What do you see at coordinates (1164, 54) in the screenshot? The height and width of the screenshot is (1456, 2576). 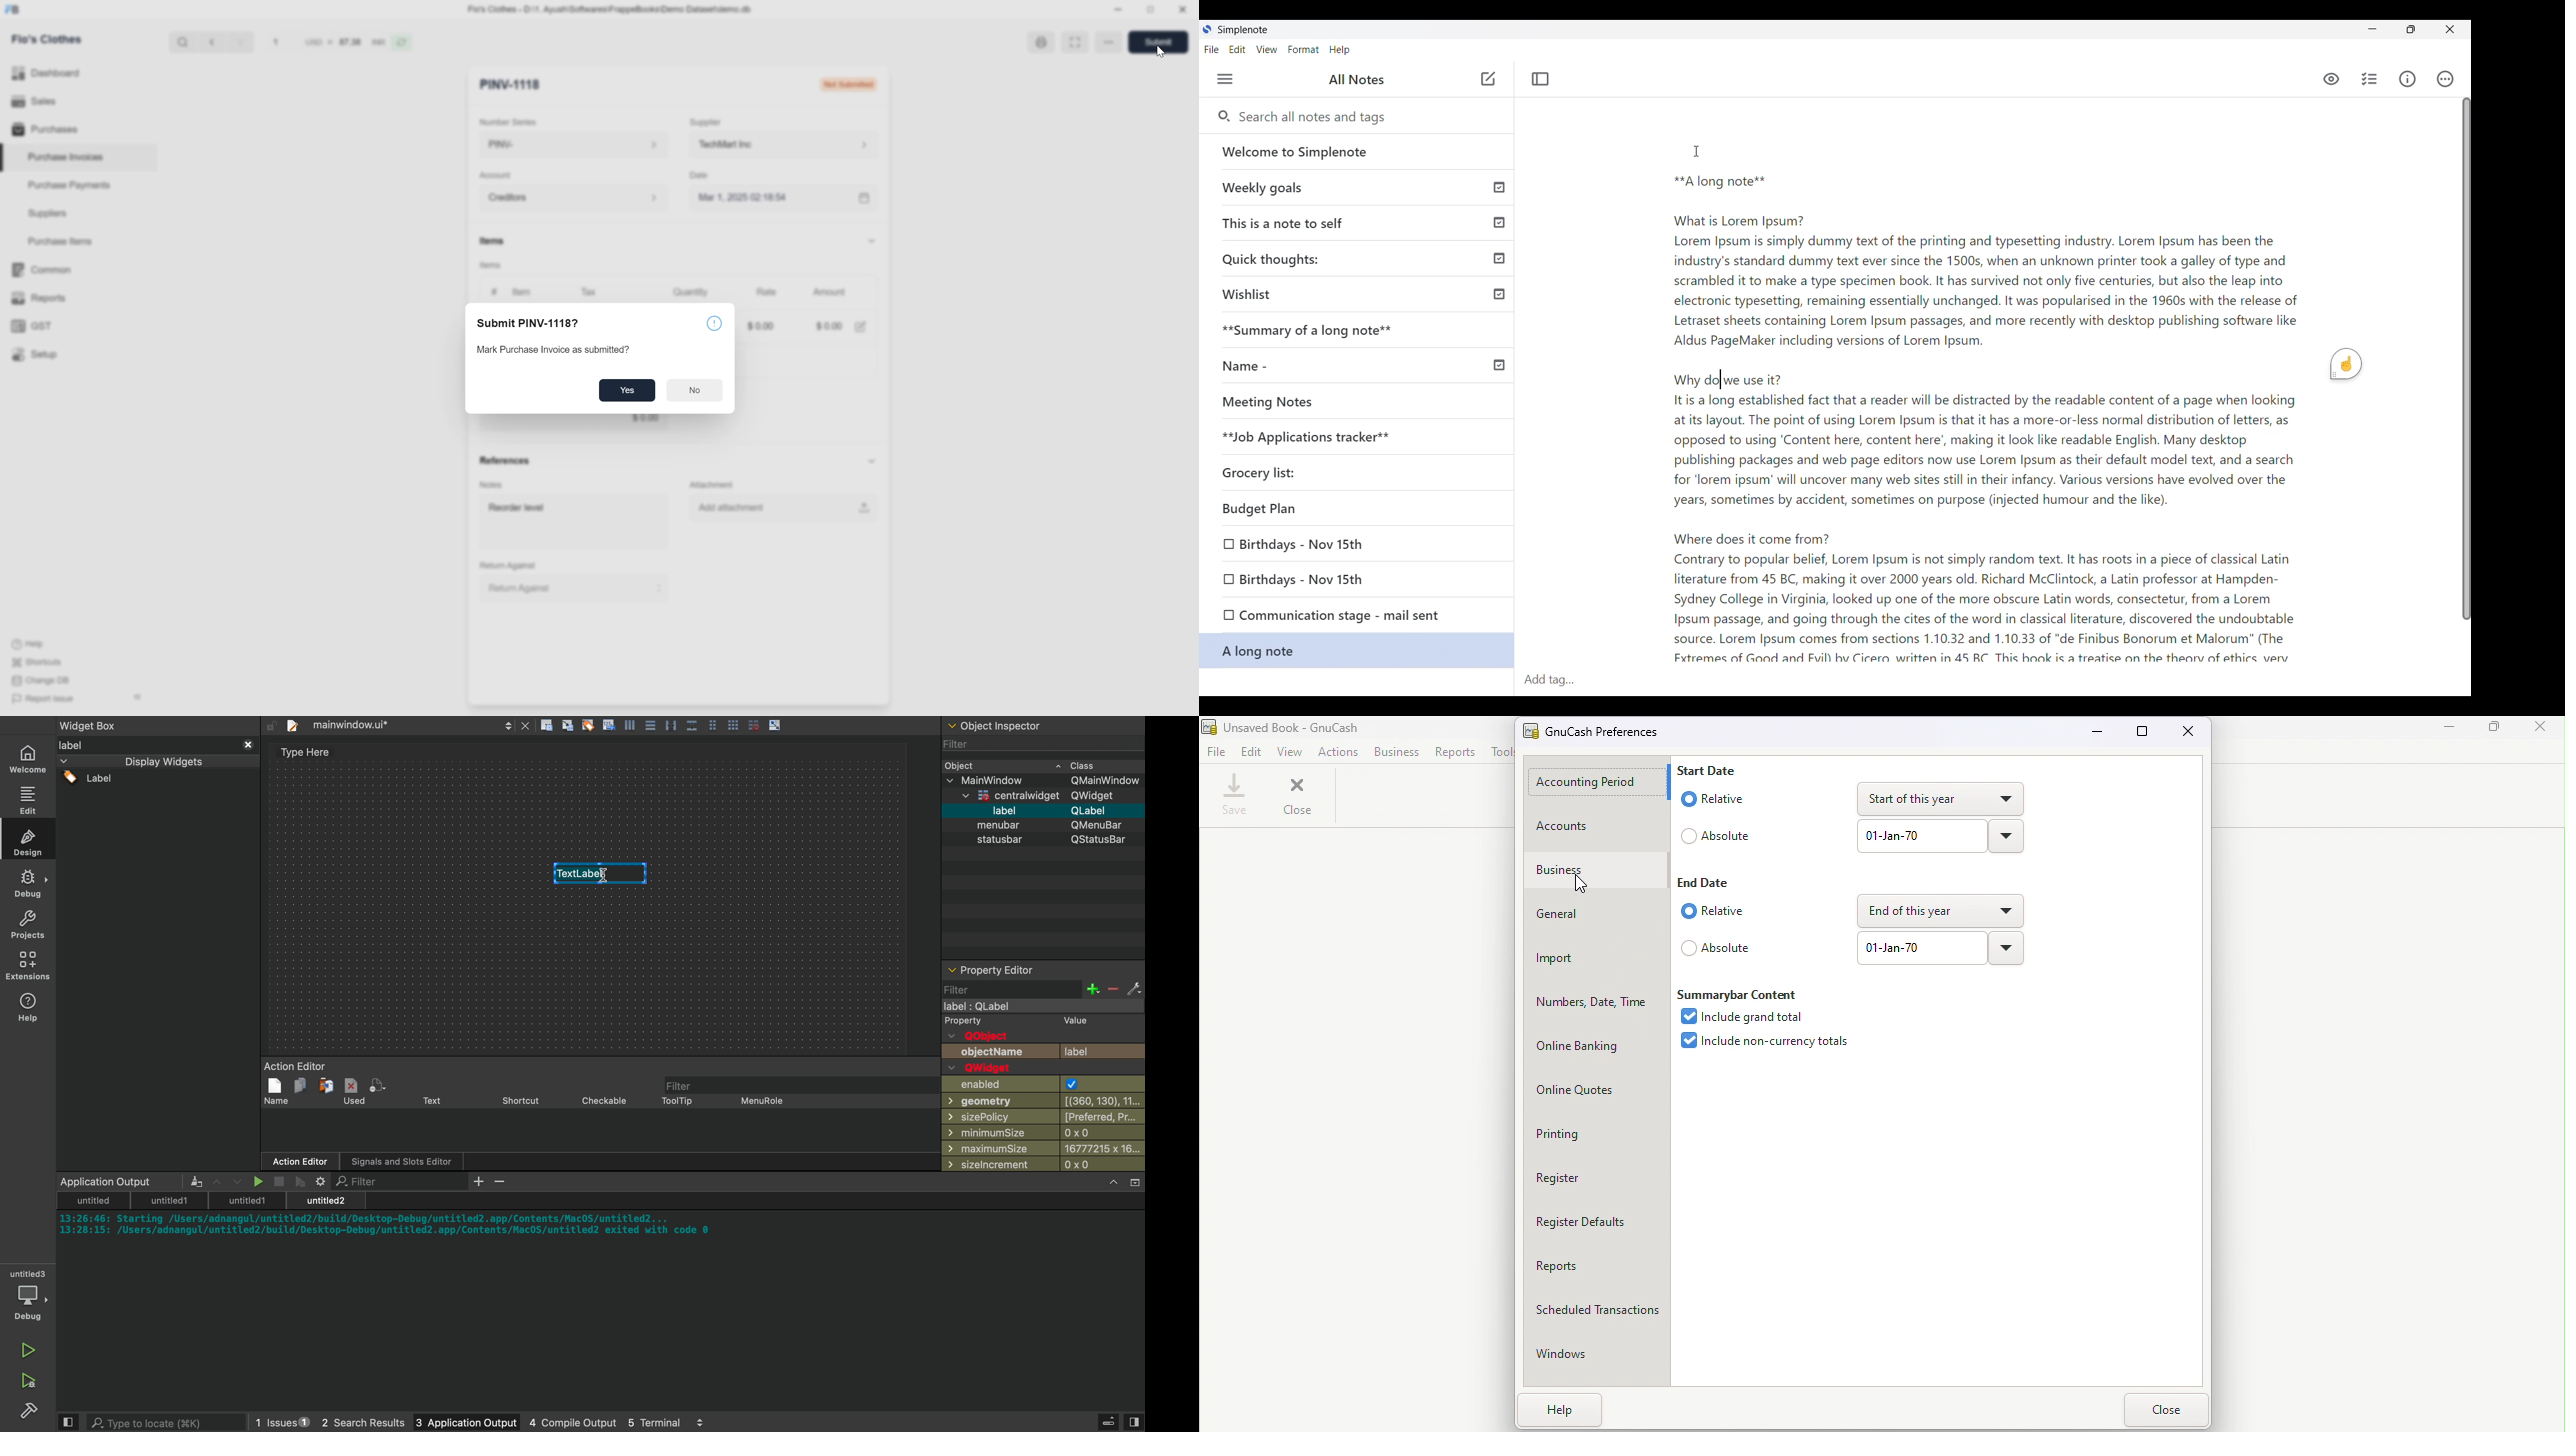 I see `cursor` at bounding box center [1164, 54].